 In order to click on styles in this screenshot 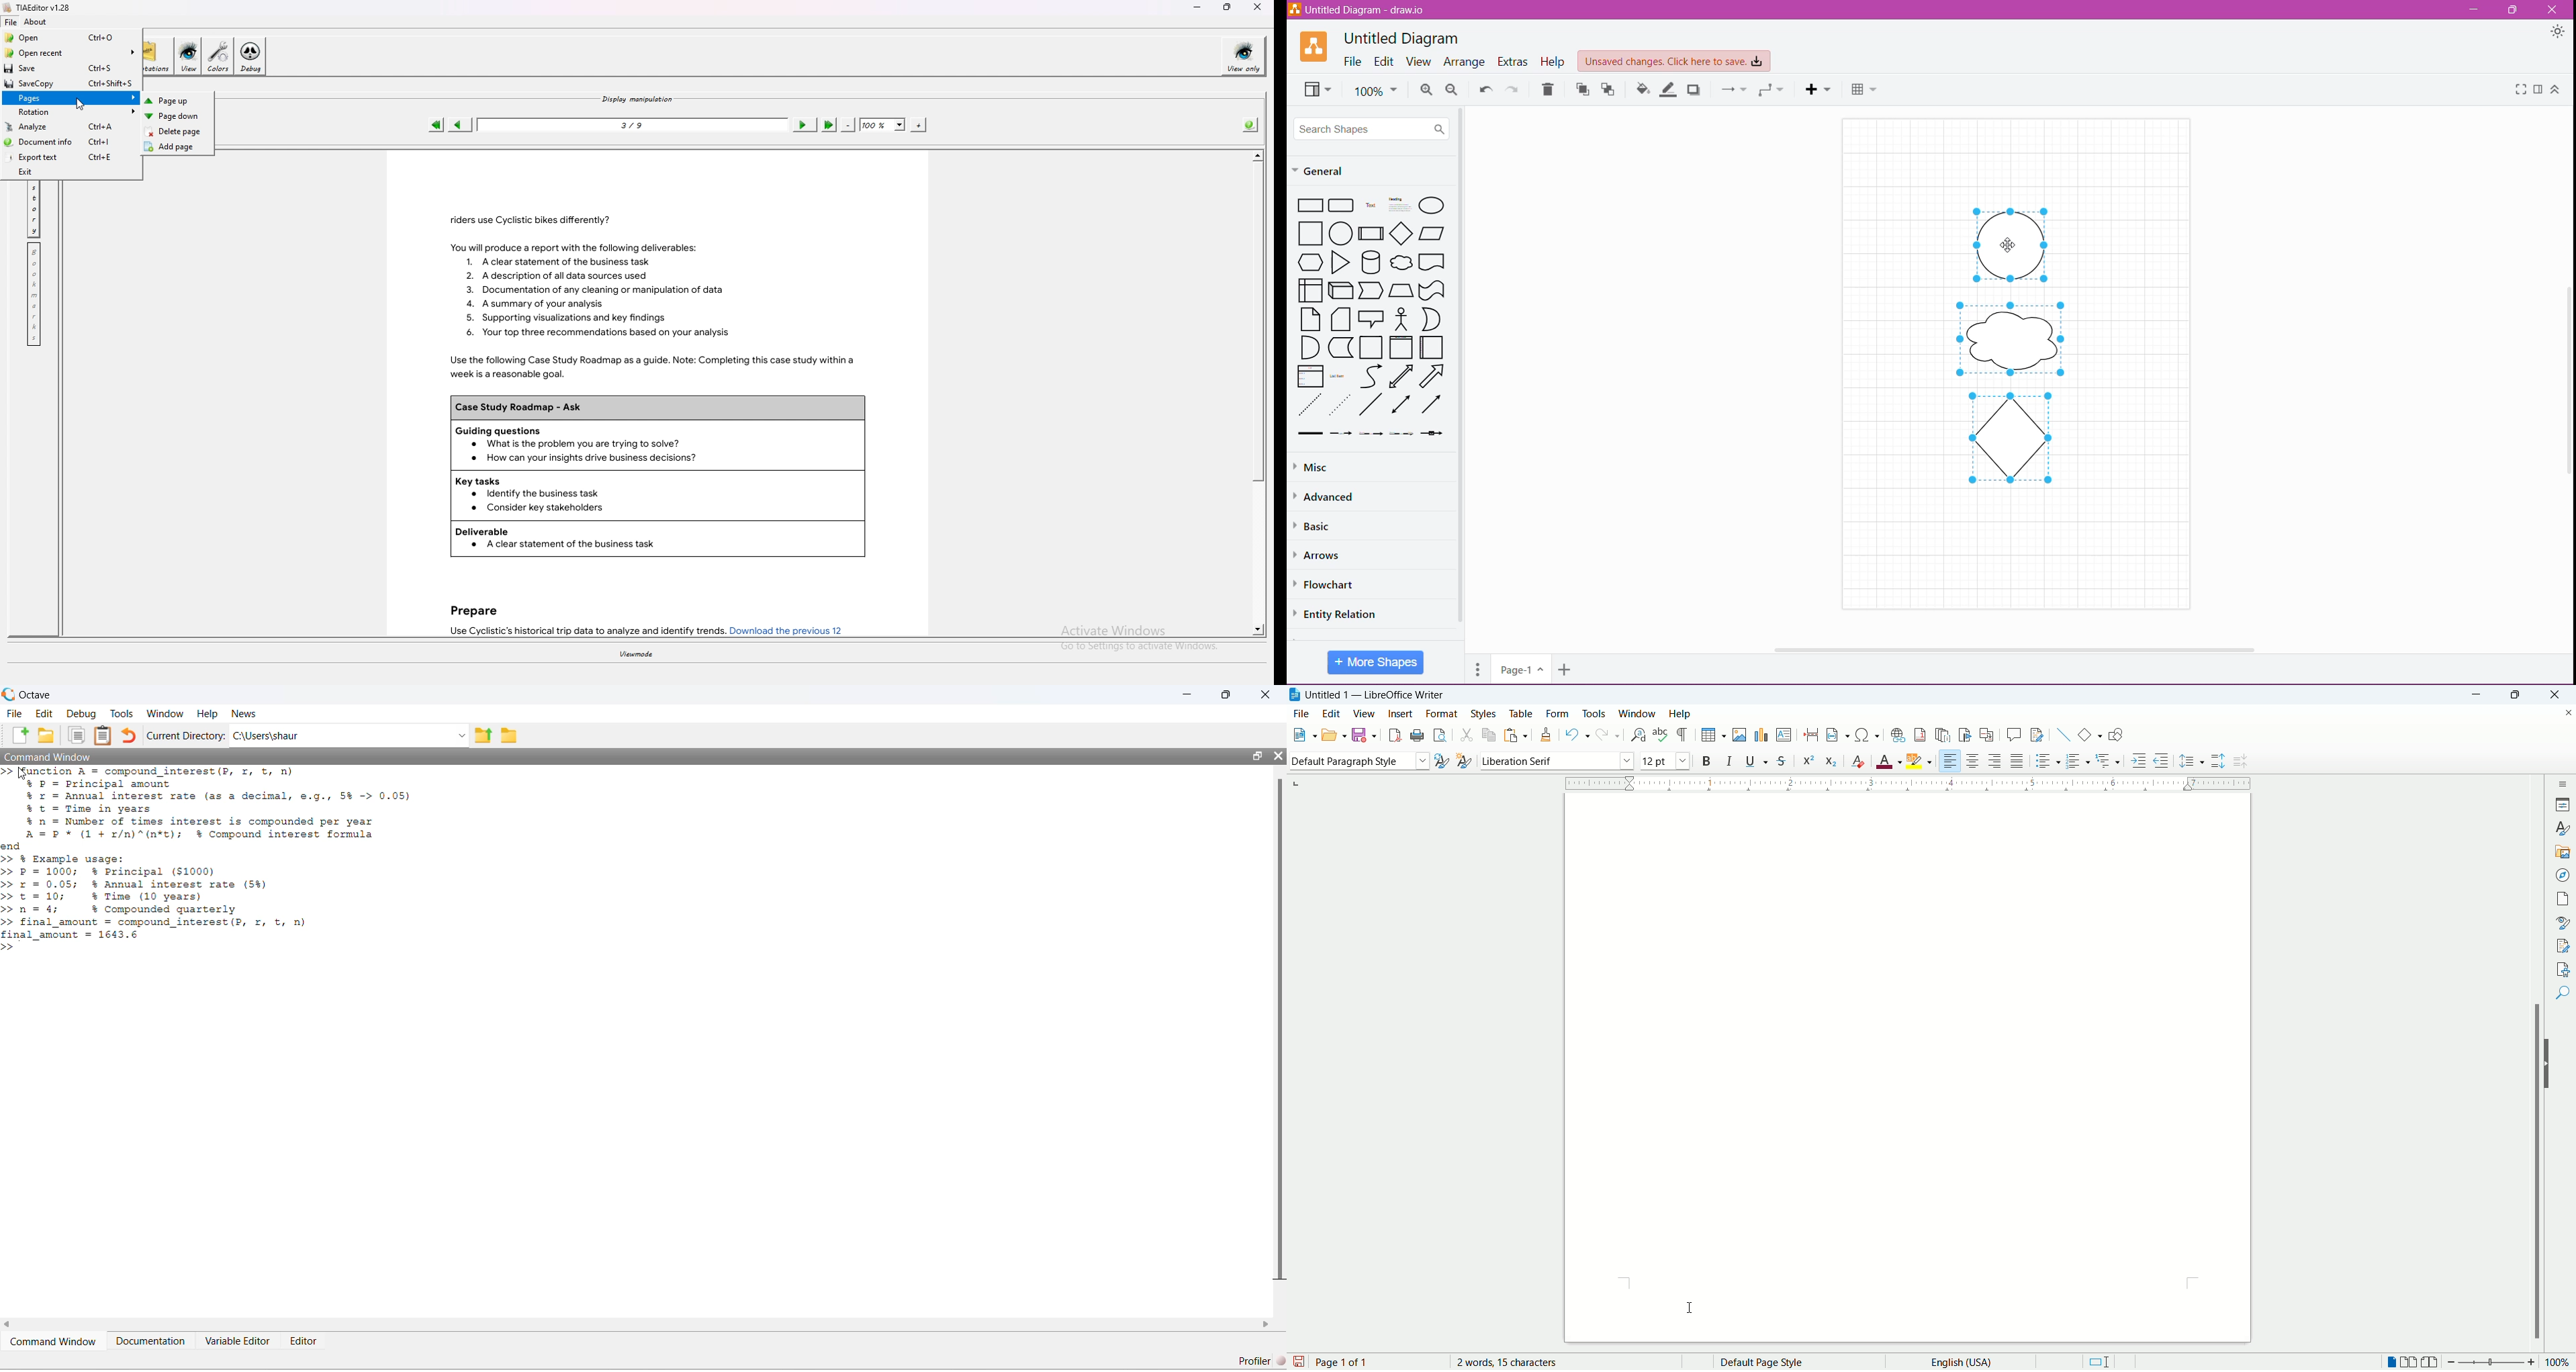, I will do `click(2564, 828)`.